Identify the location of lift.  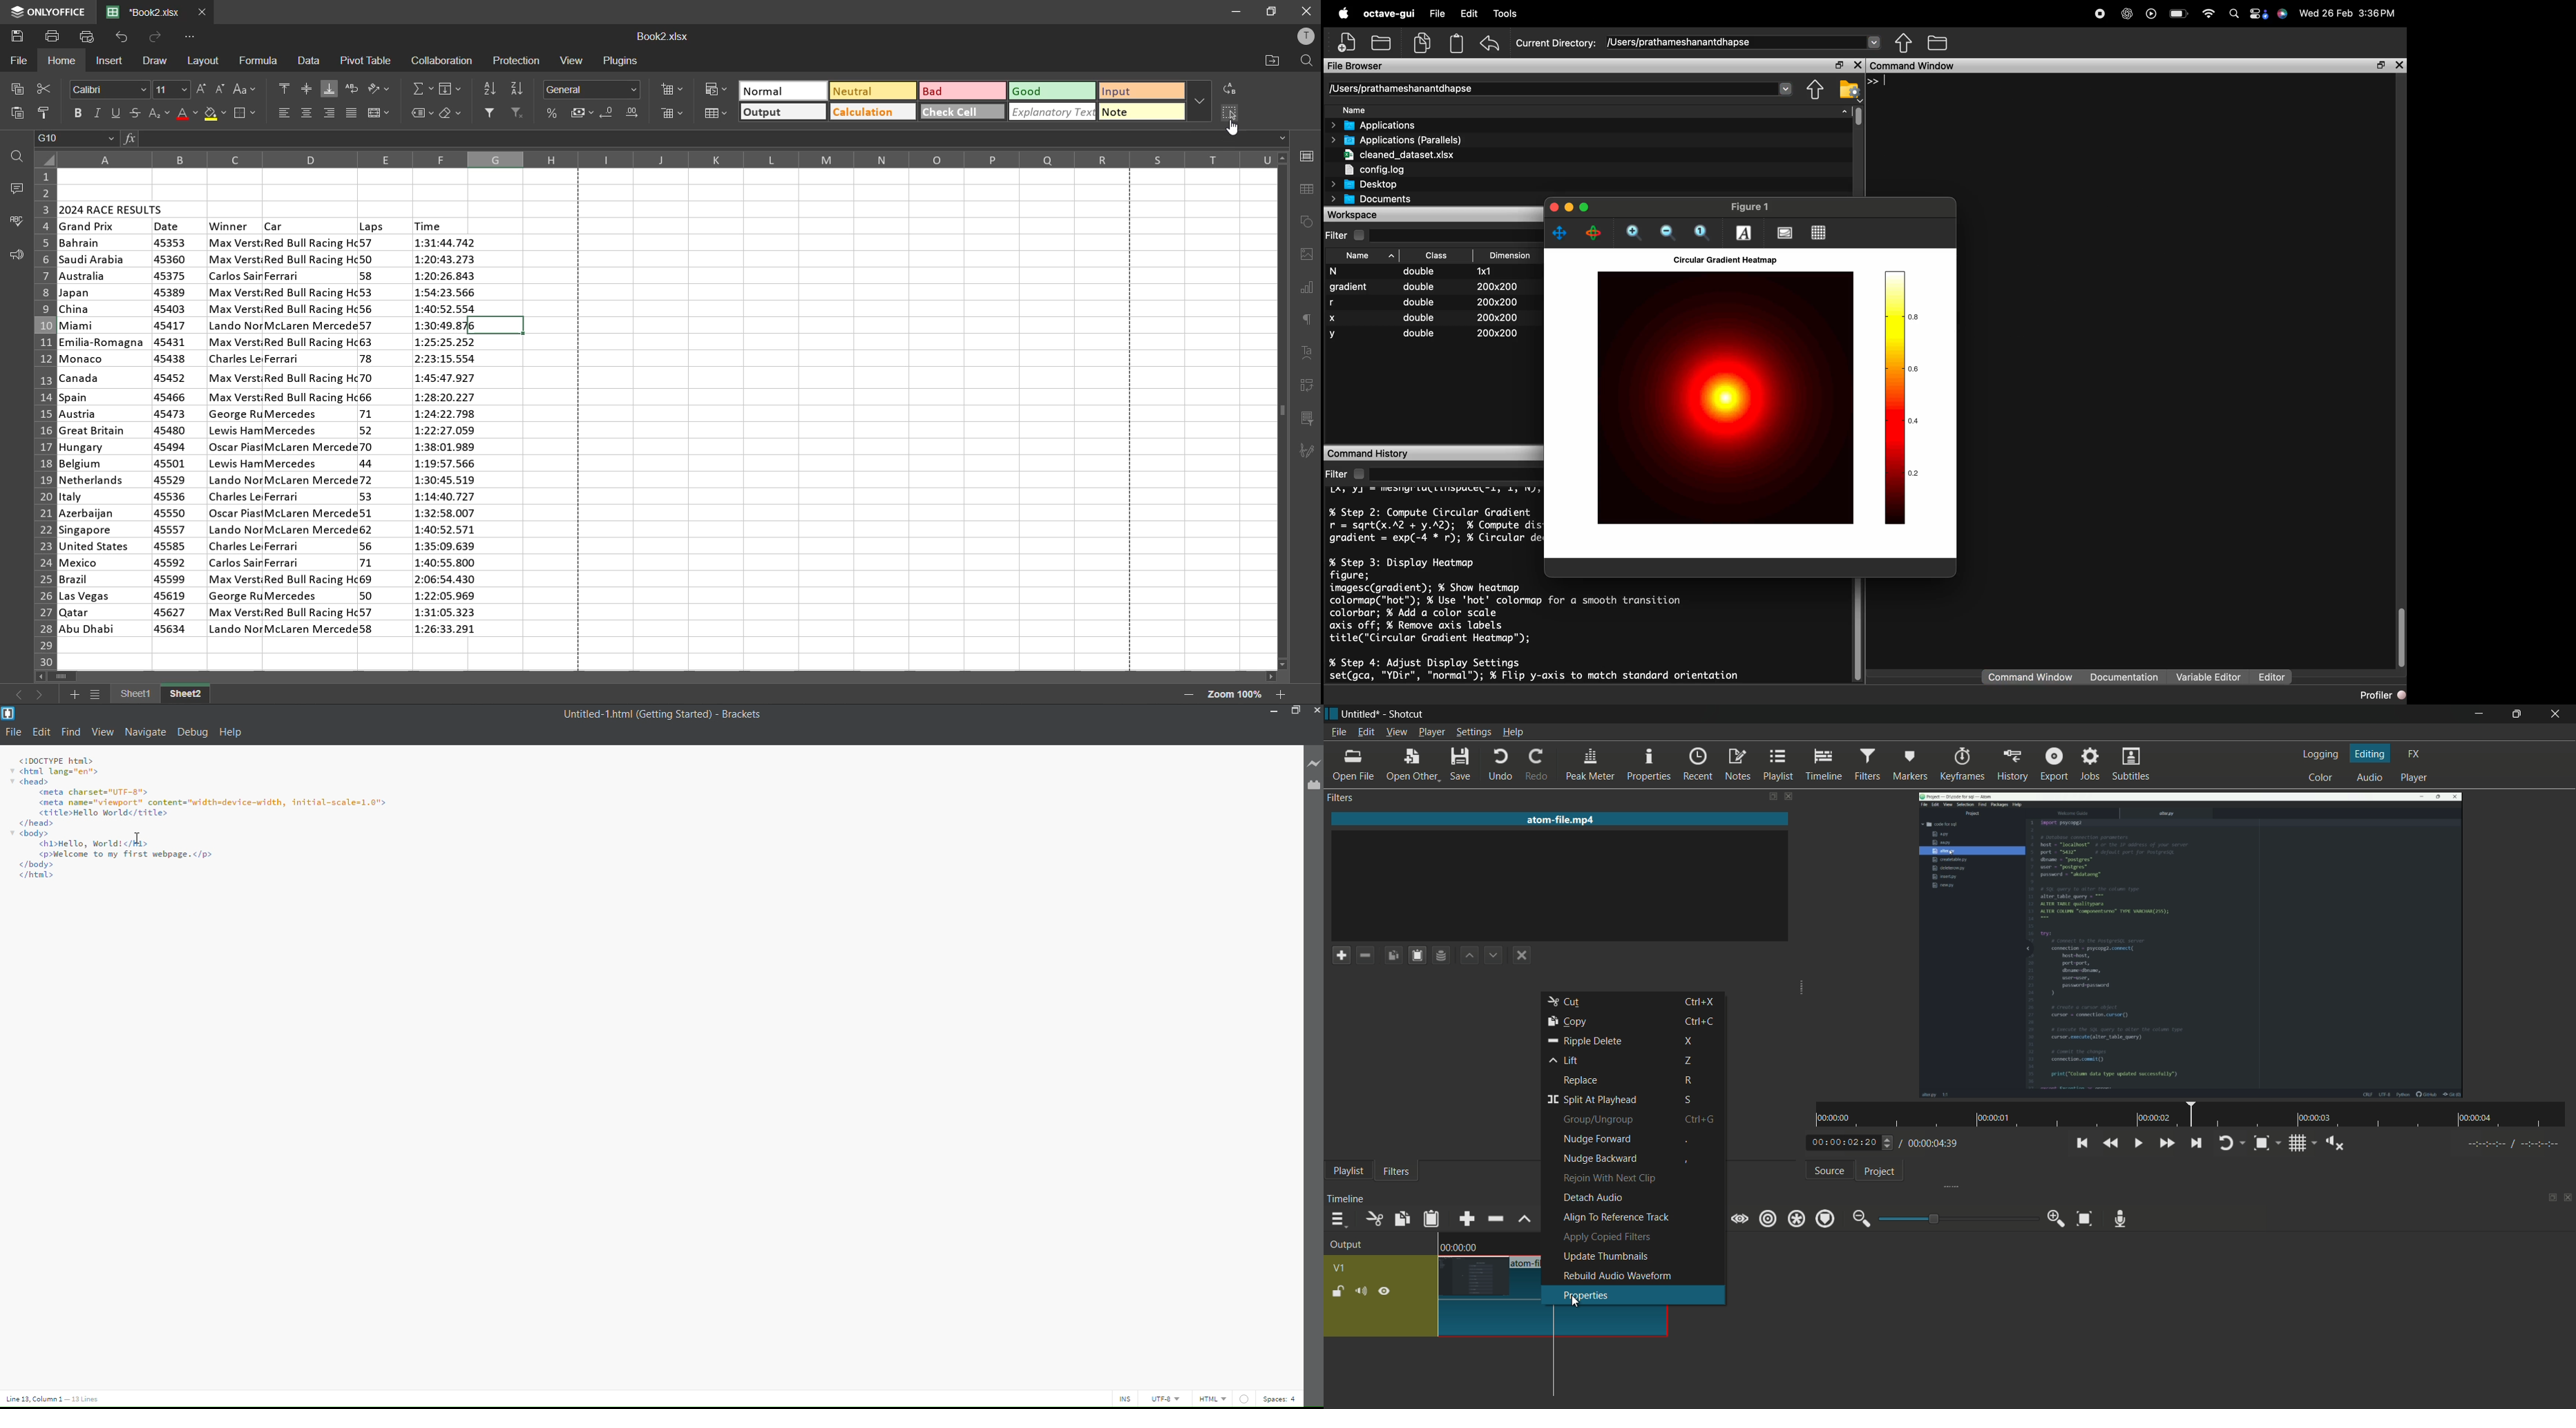
(1564, 1061).